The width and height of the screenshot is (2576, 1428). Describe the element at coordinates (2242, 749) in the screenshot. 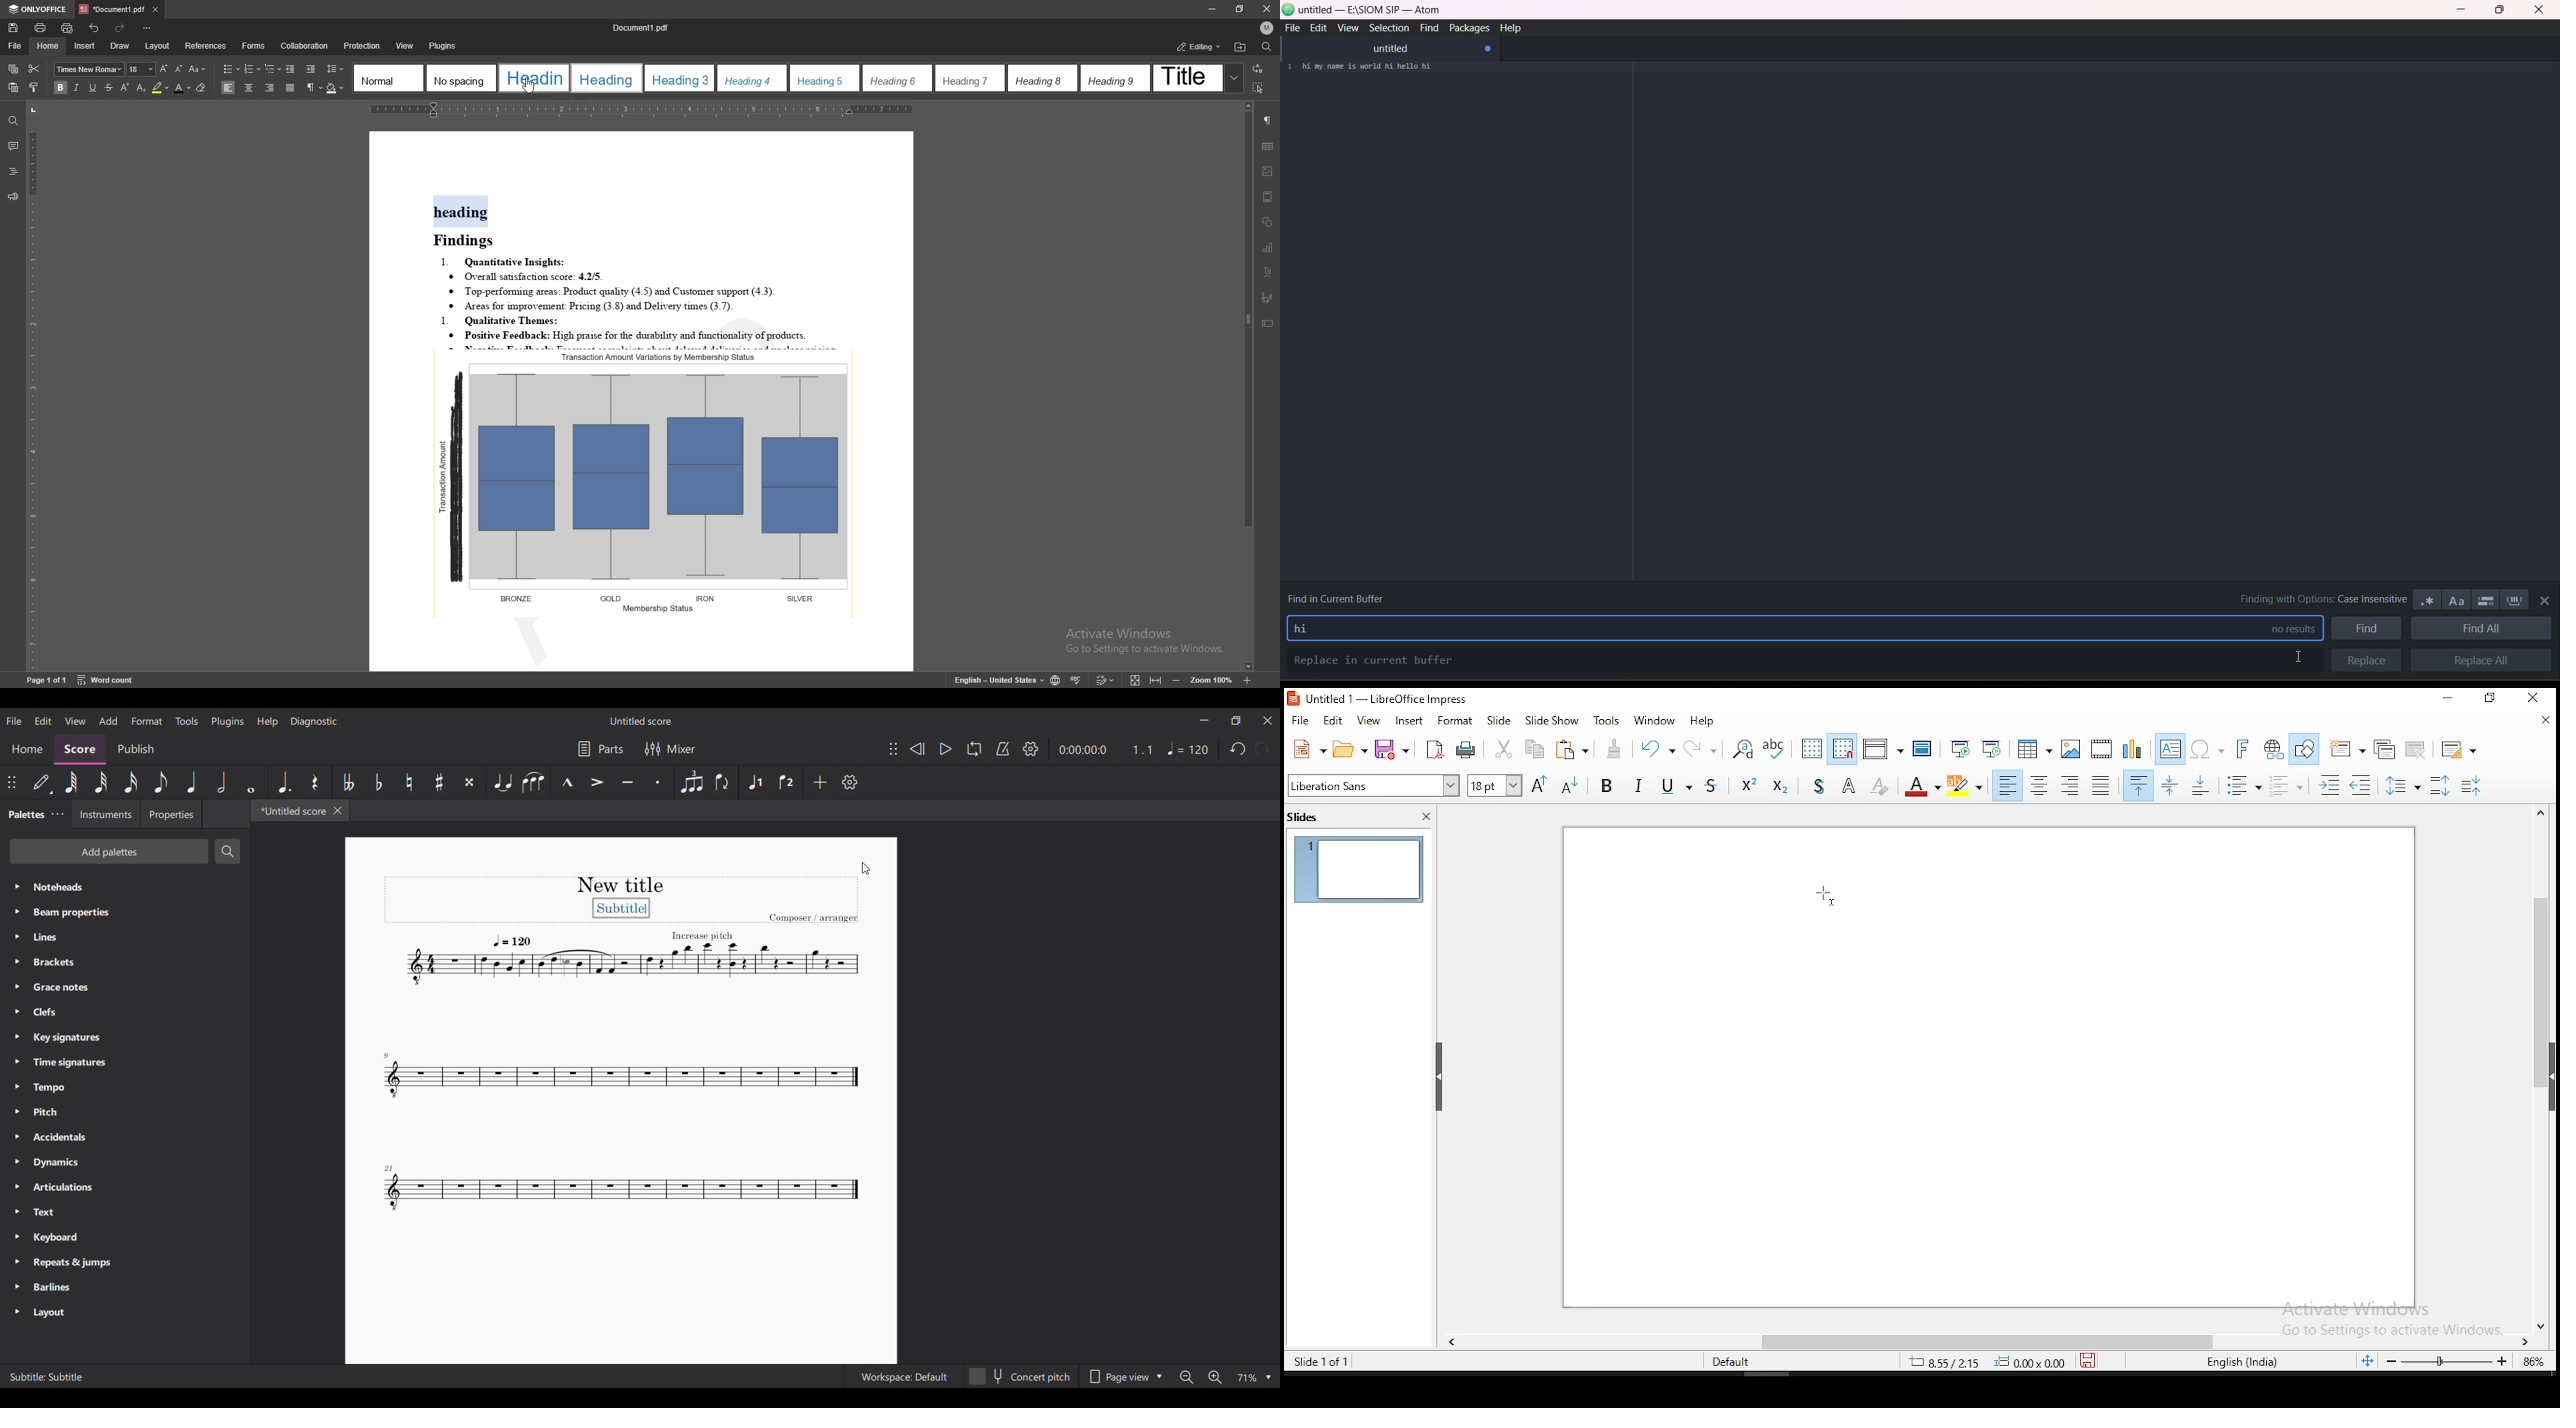

I see `insert fontwork text` at that location.